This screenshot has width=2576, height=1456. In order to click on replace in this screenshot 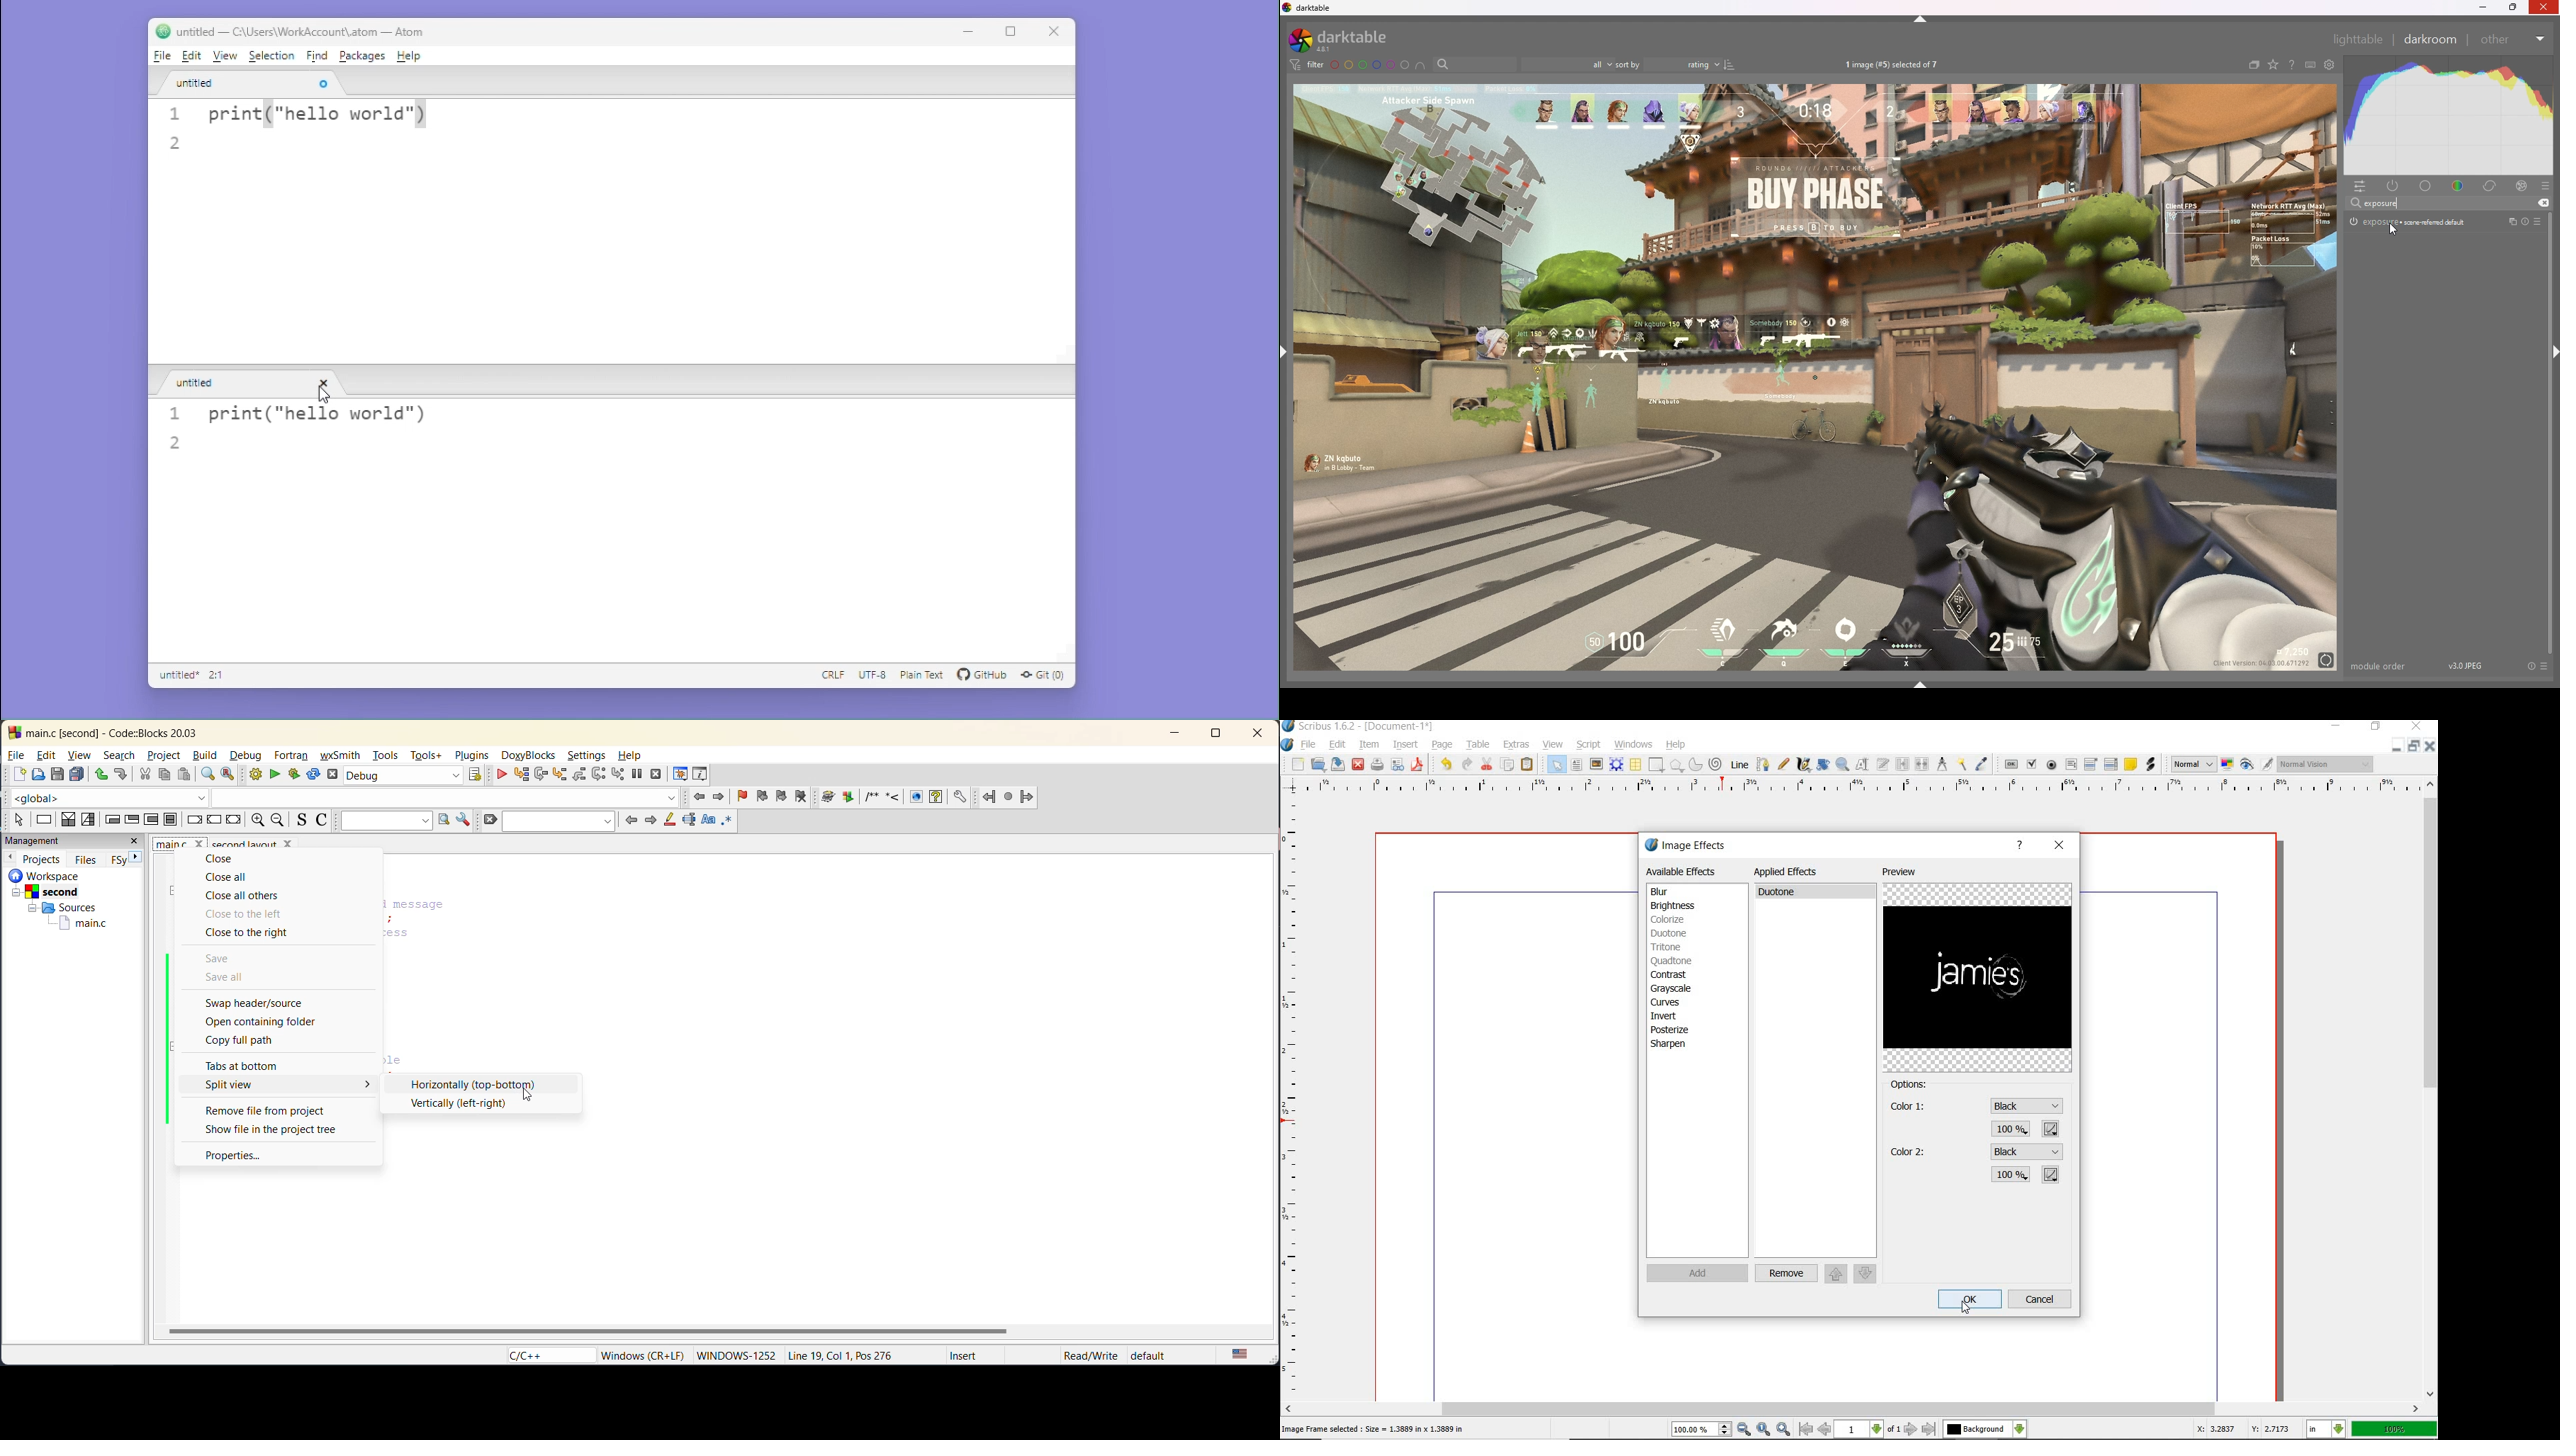, I will do `click(224, 775)`.